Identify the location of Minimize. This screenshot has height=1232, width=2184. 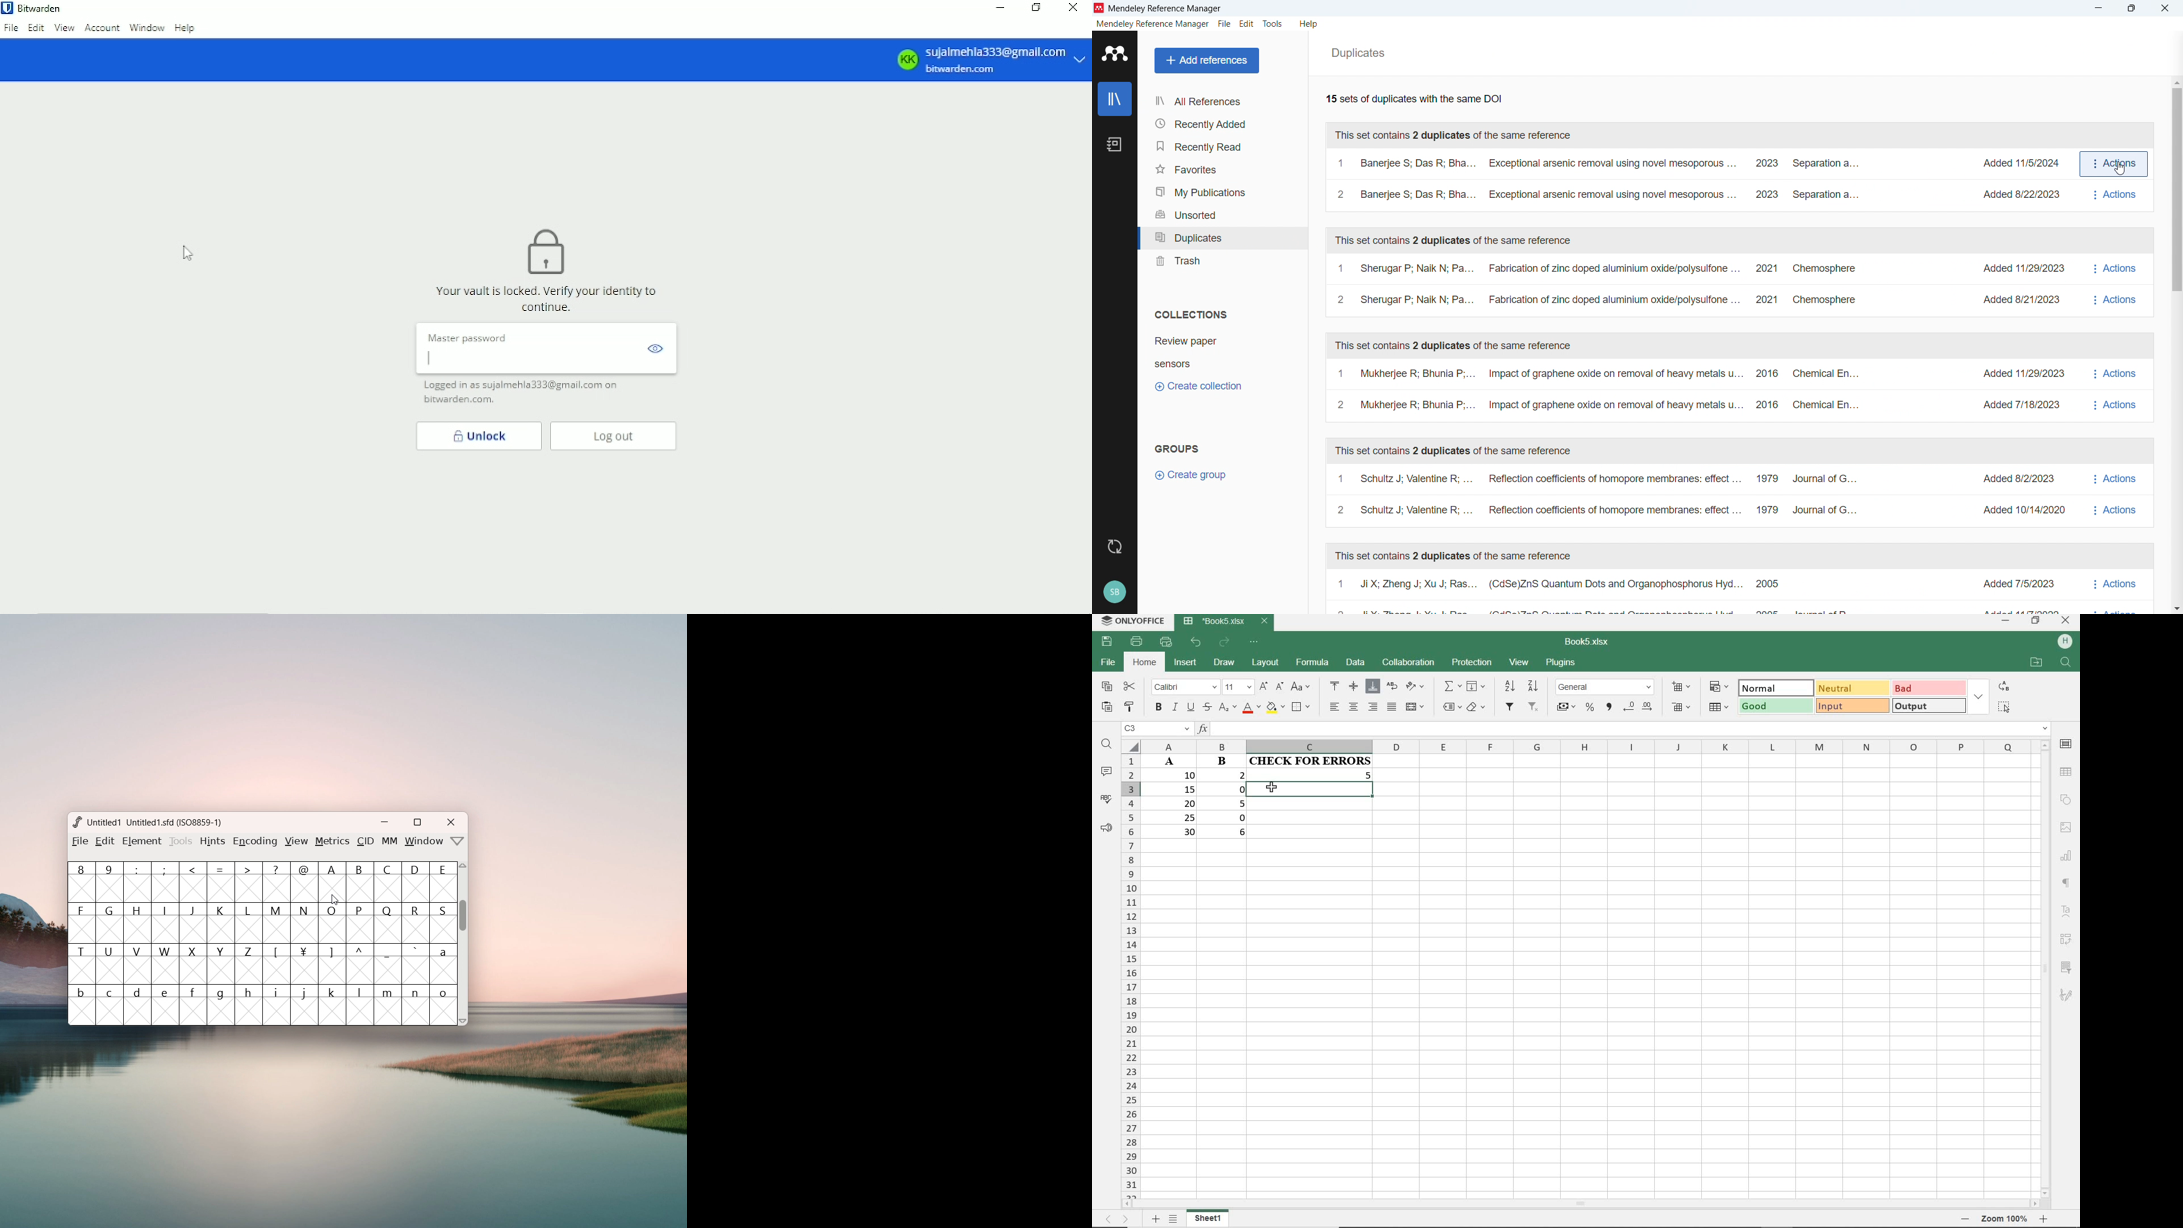
(1001, 10).